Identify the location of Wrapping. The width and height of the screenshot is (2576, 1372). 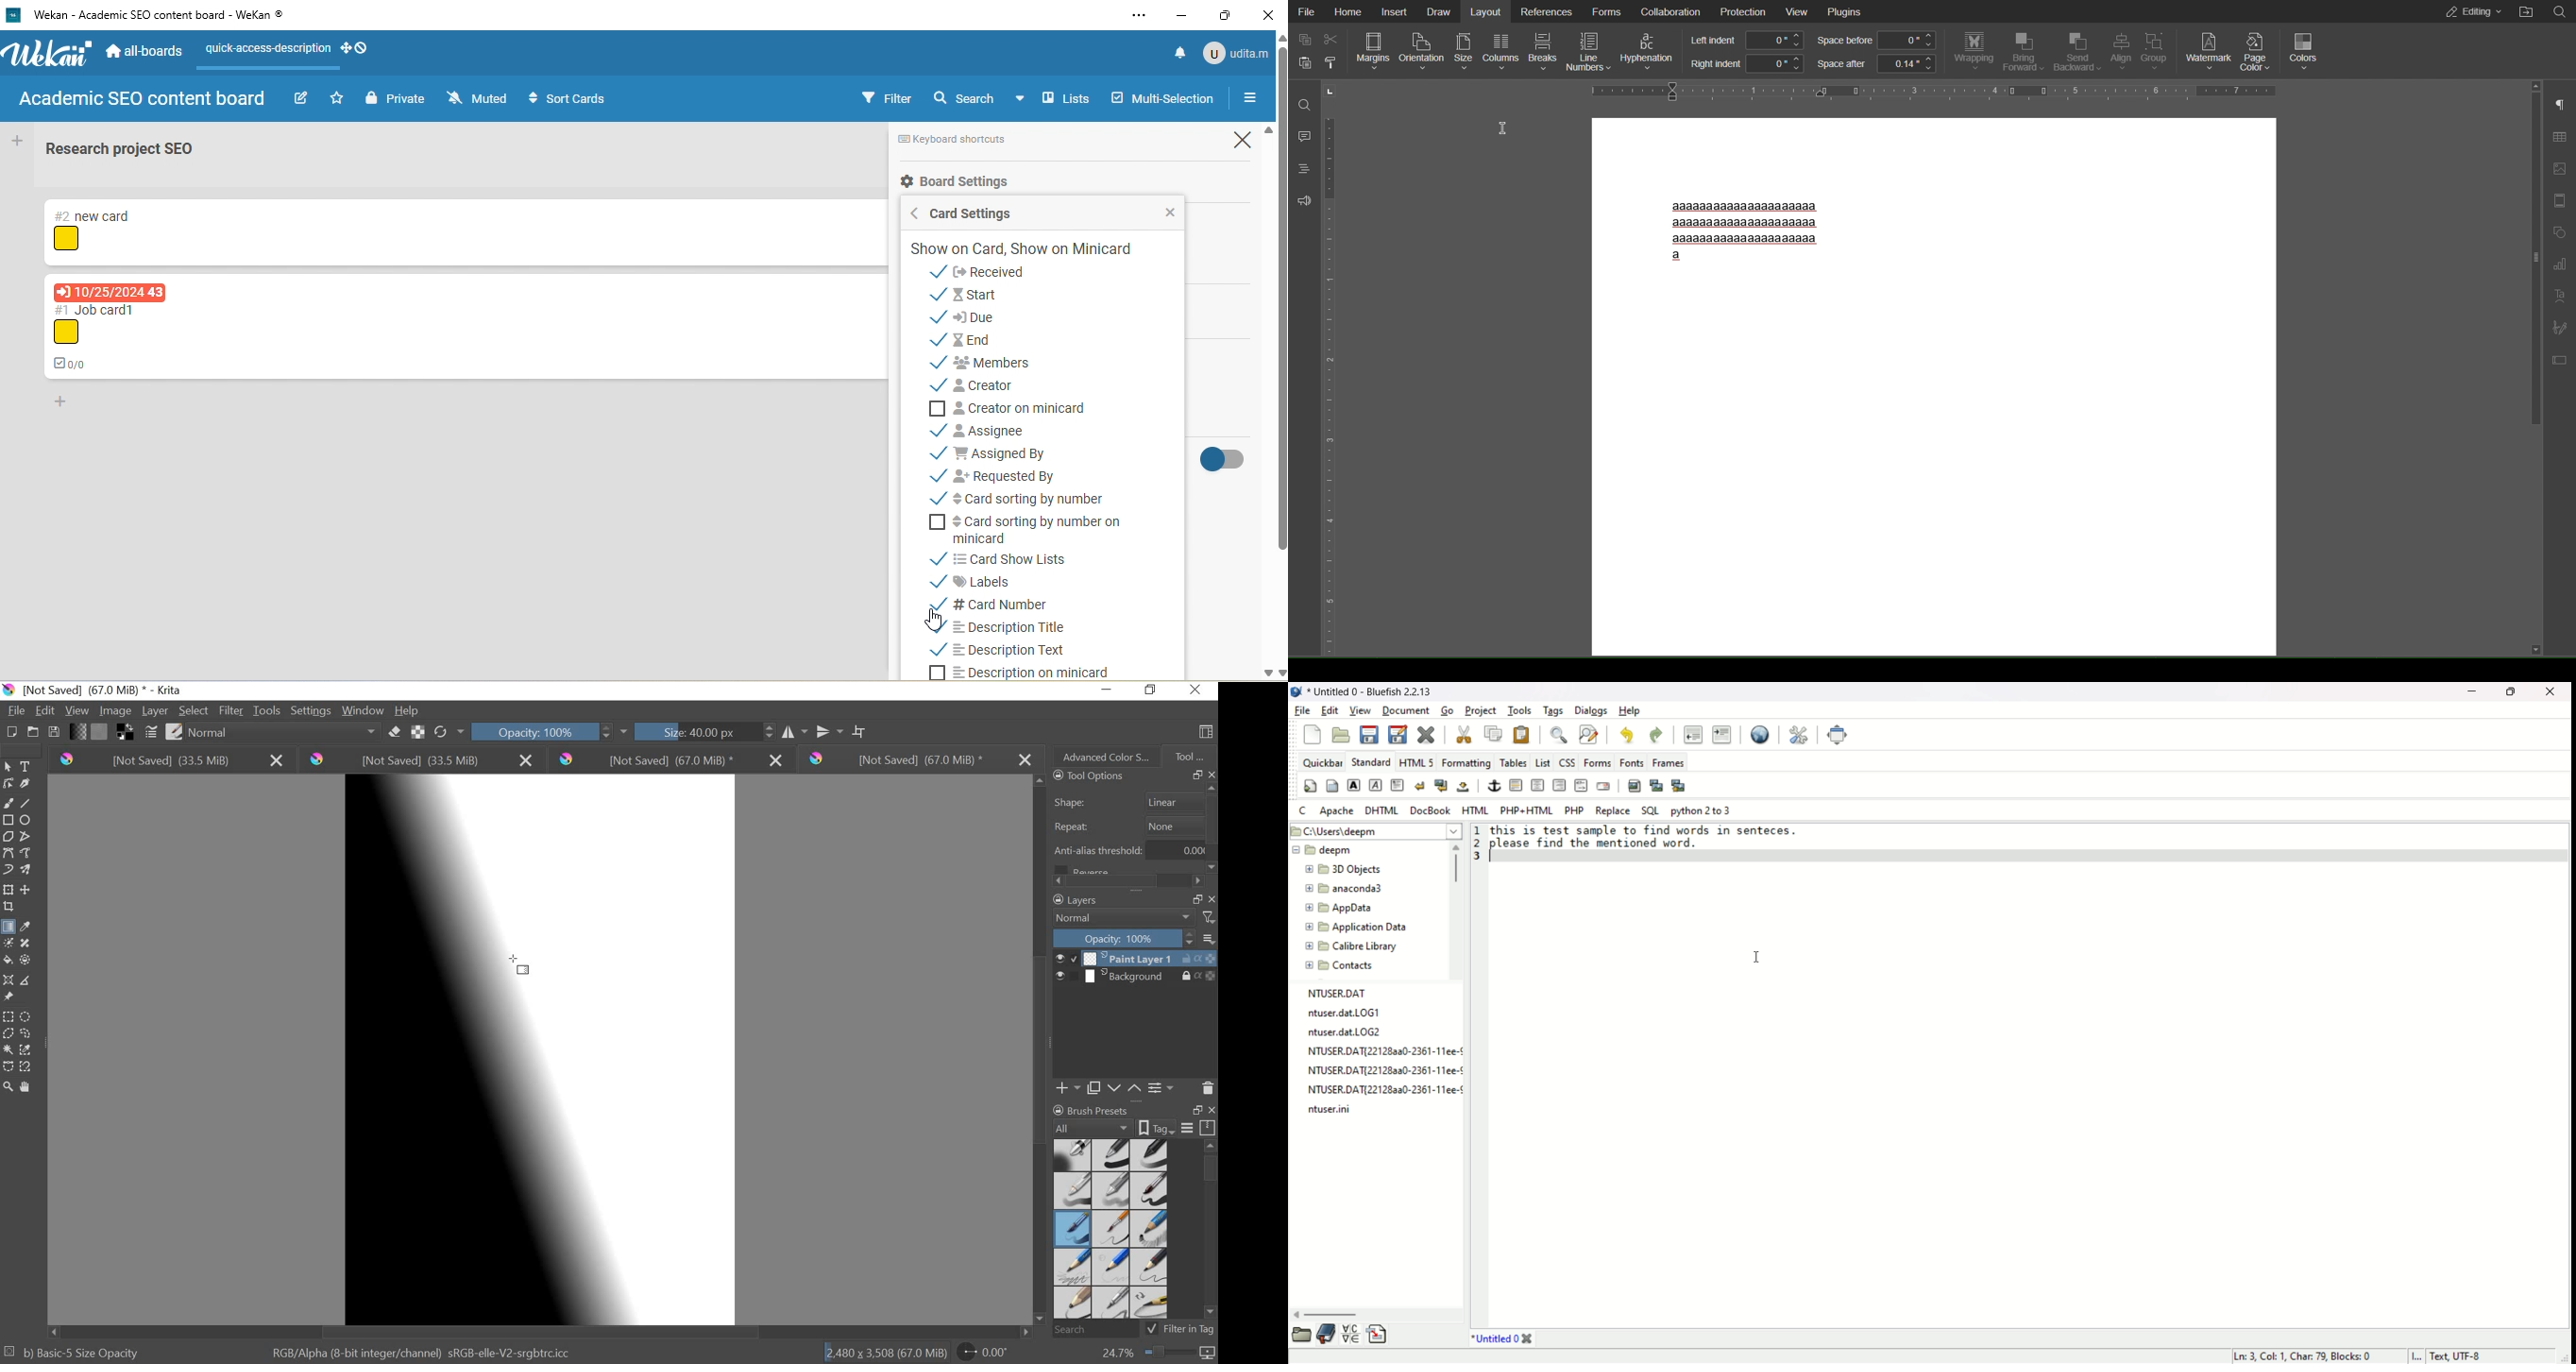
(1972, 52).